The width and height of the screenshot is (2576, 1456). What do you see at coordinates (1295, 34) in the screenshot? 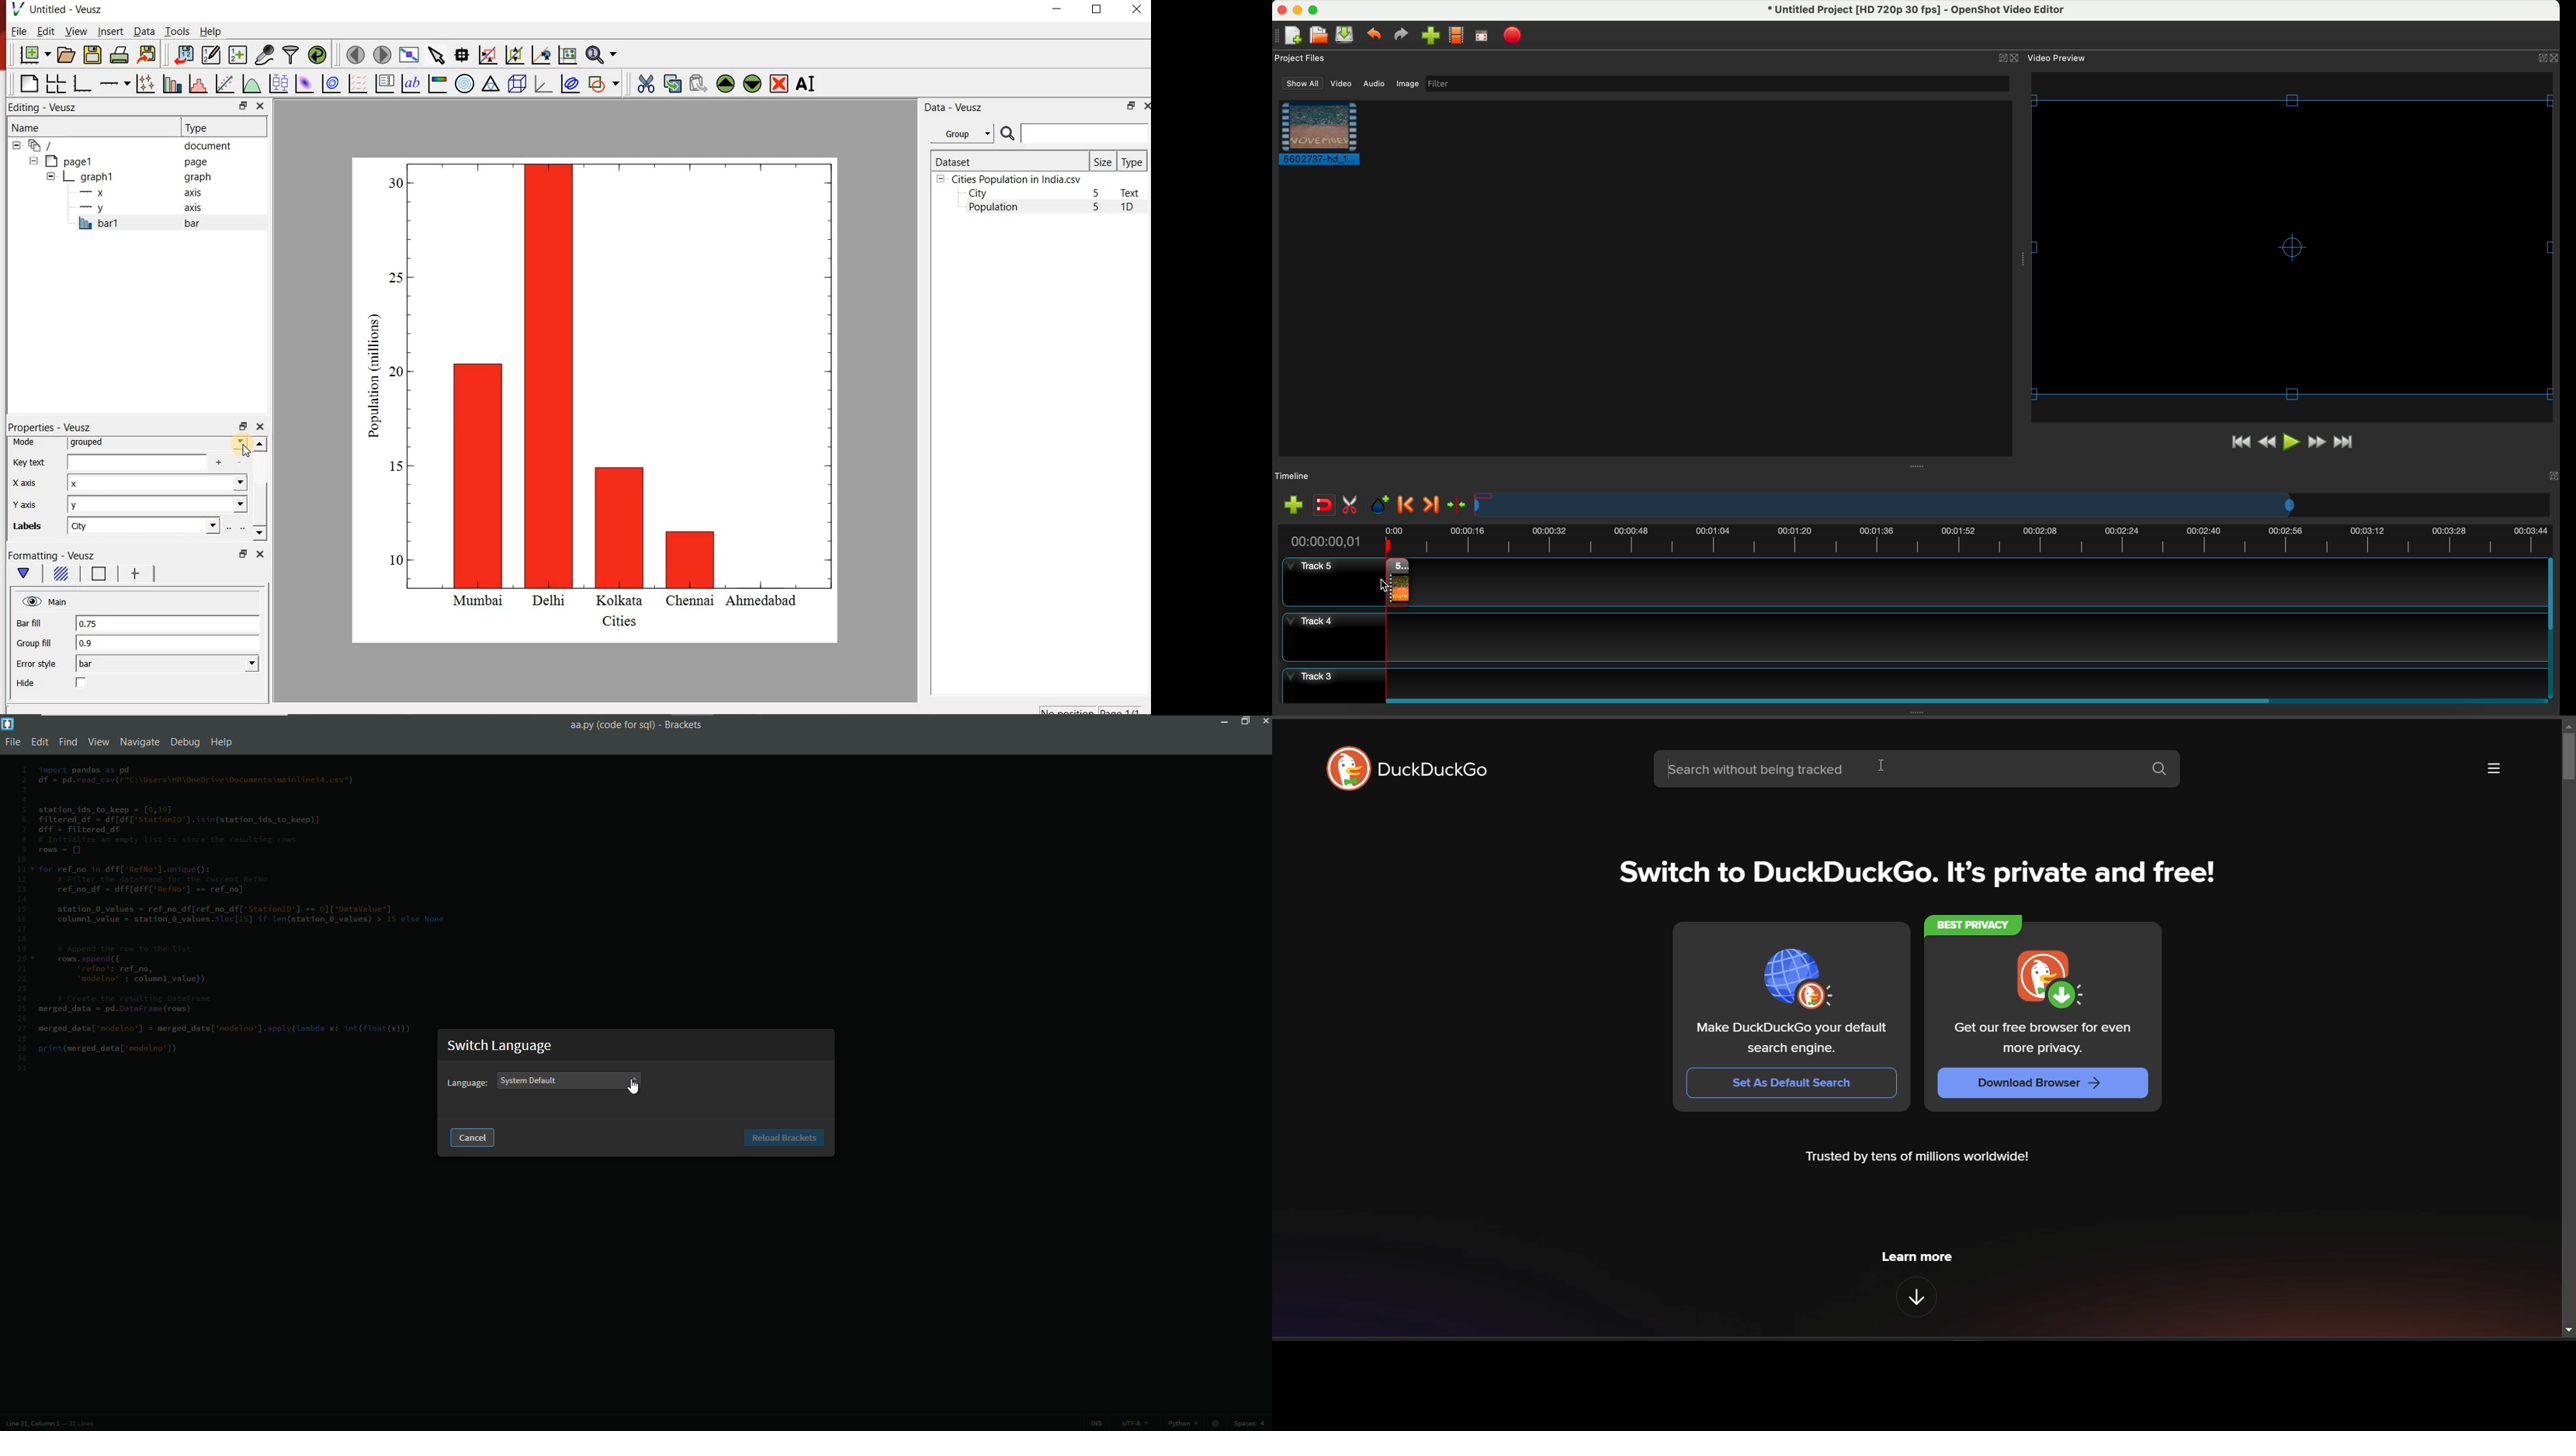
I see `new project` at bounding box center [1295, 34].